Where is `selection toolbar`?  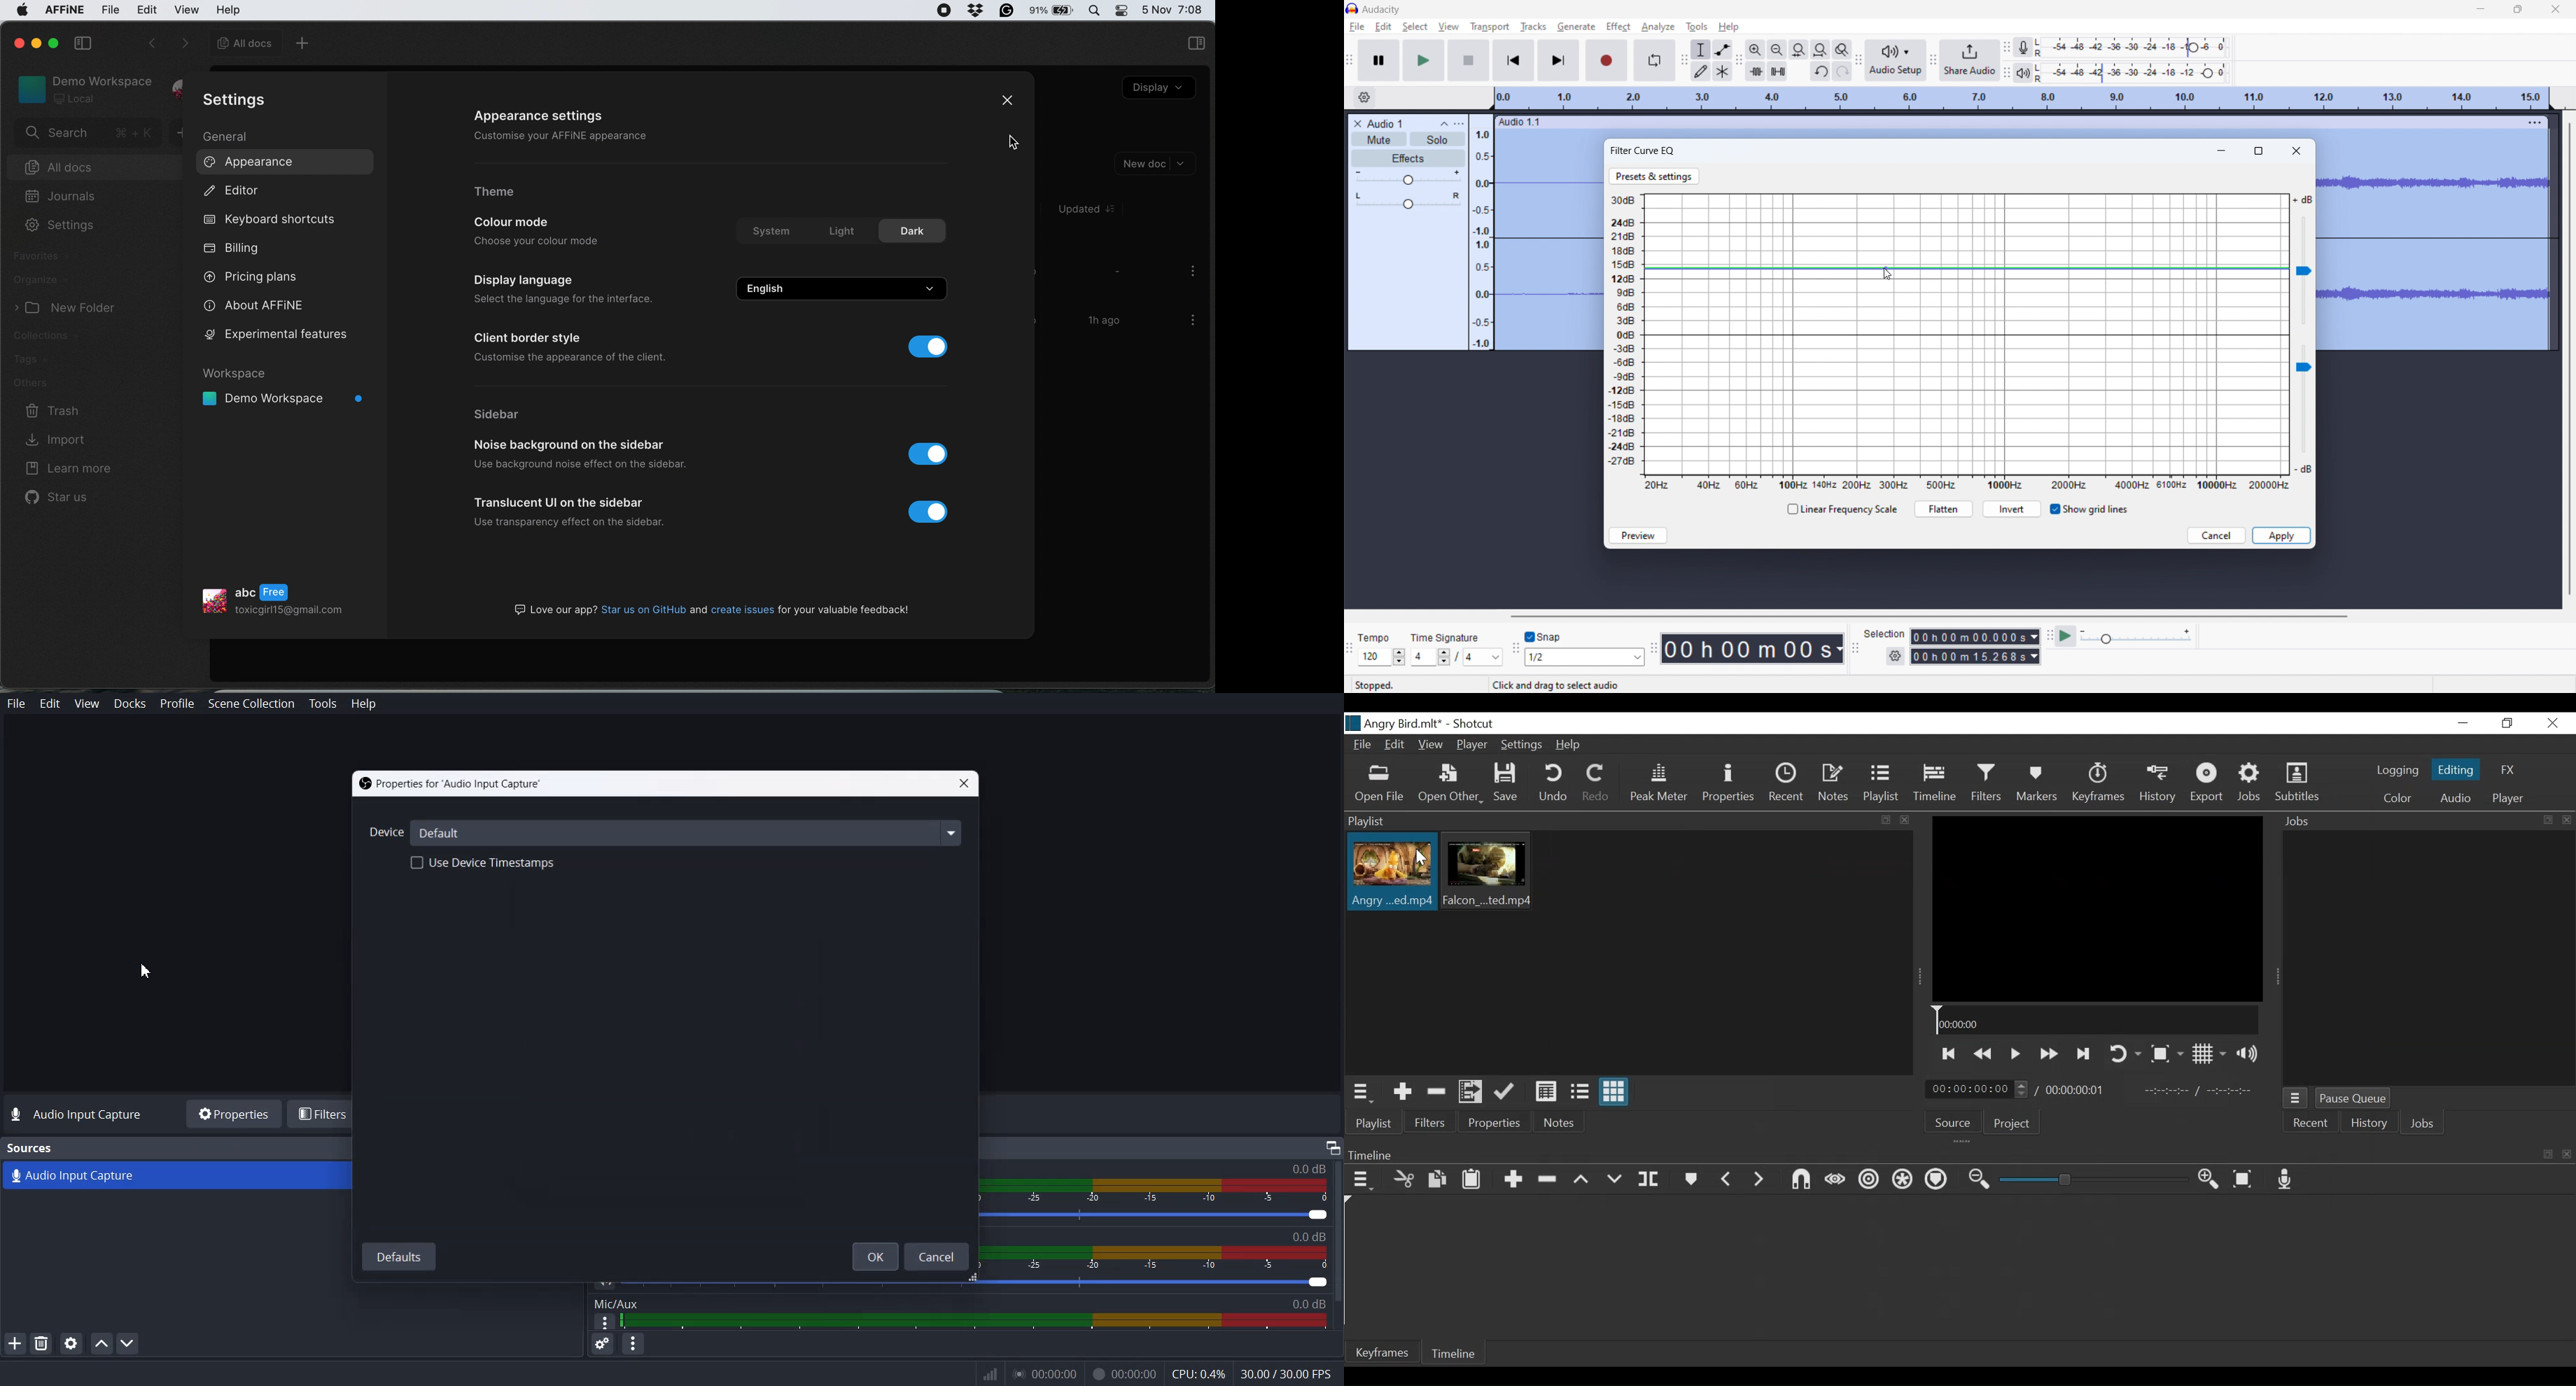
selection toolbar is located at coordinates (1854, 647).